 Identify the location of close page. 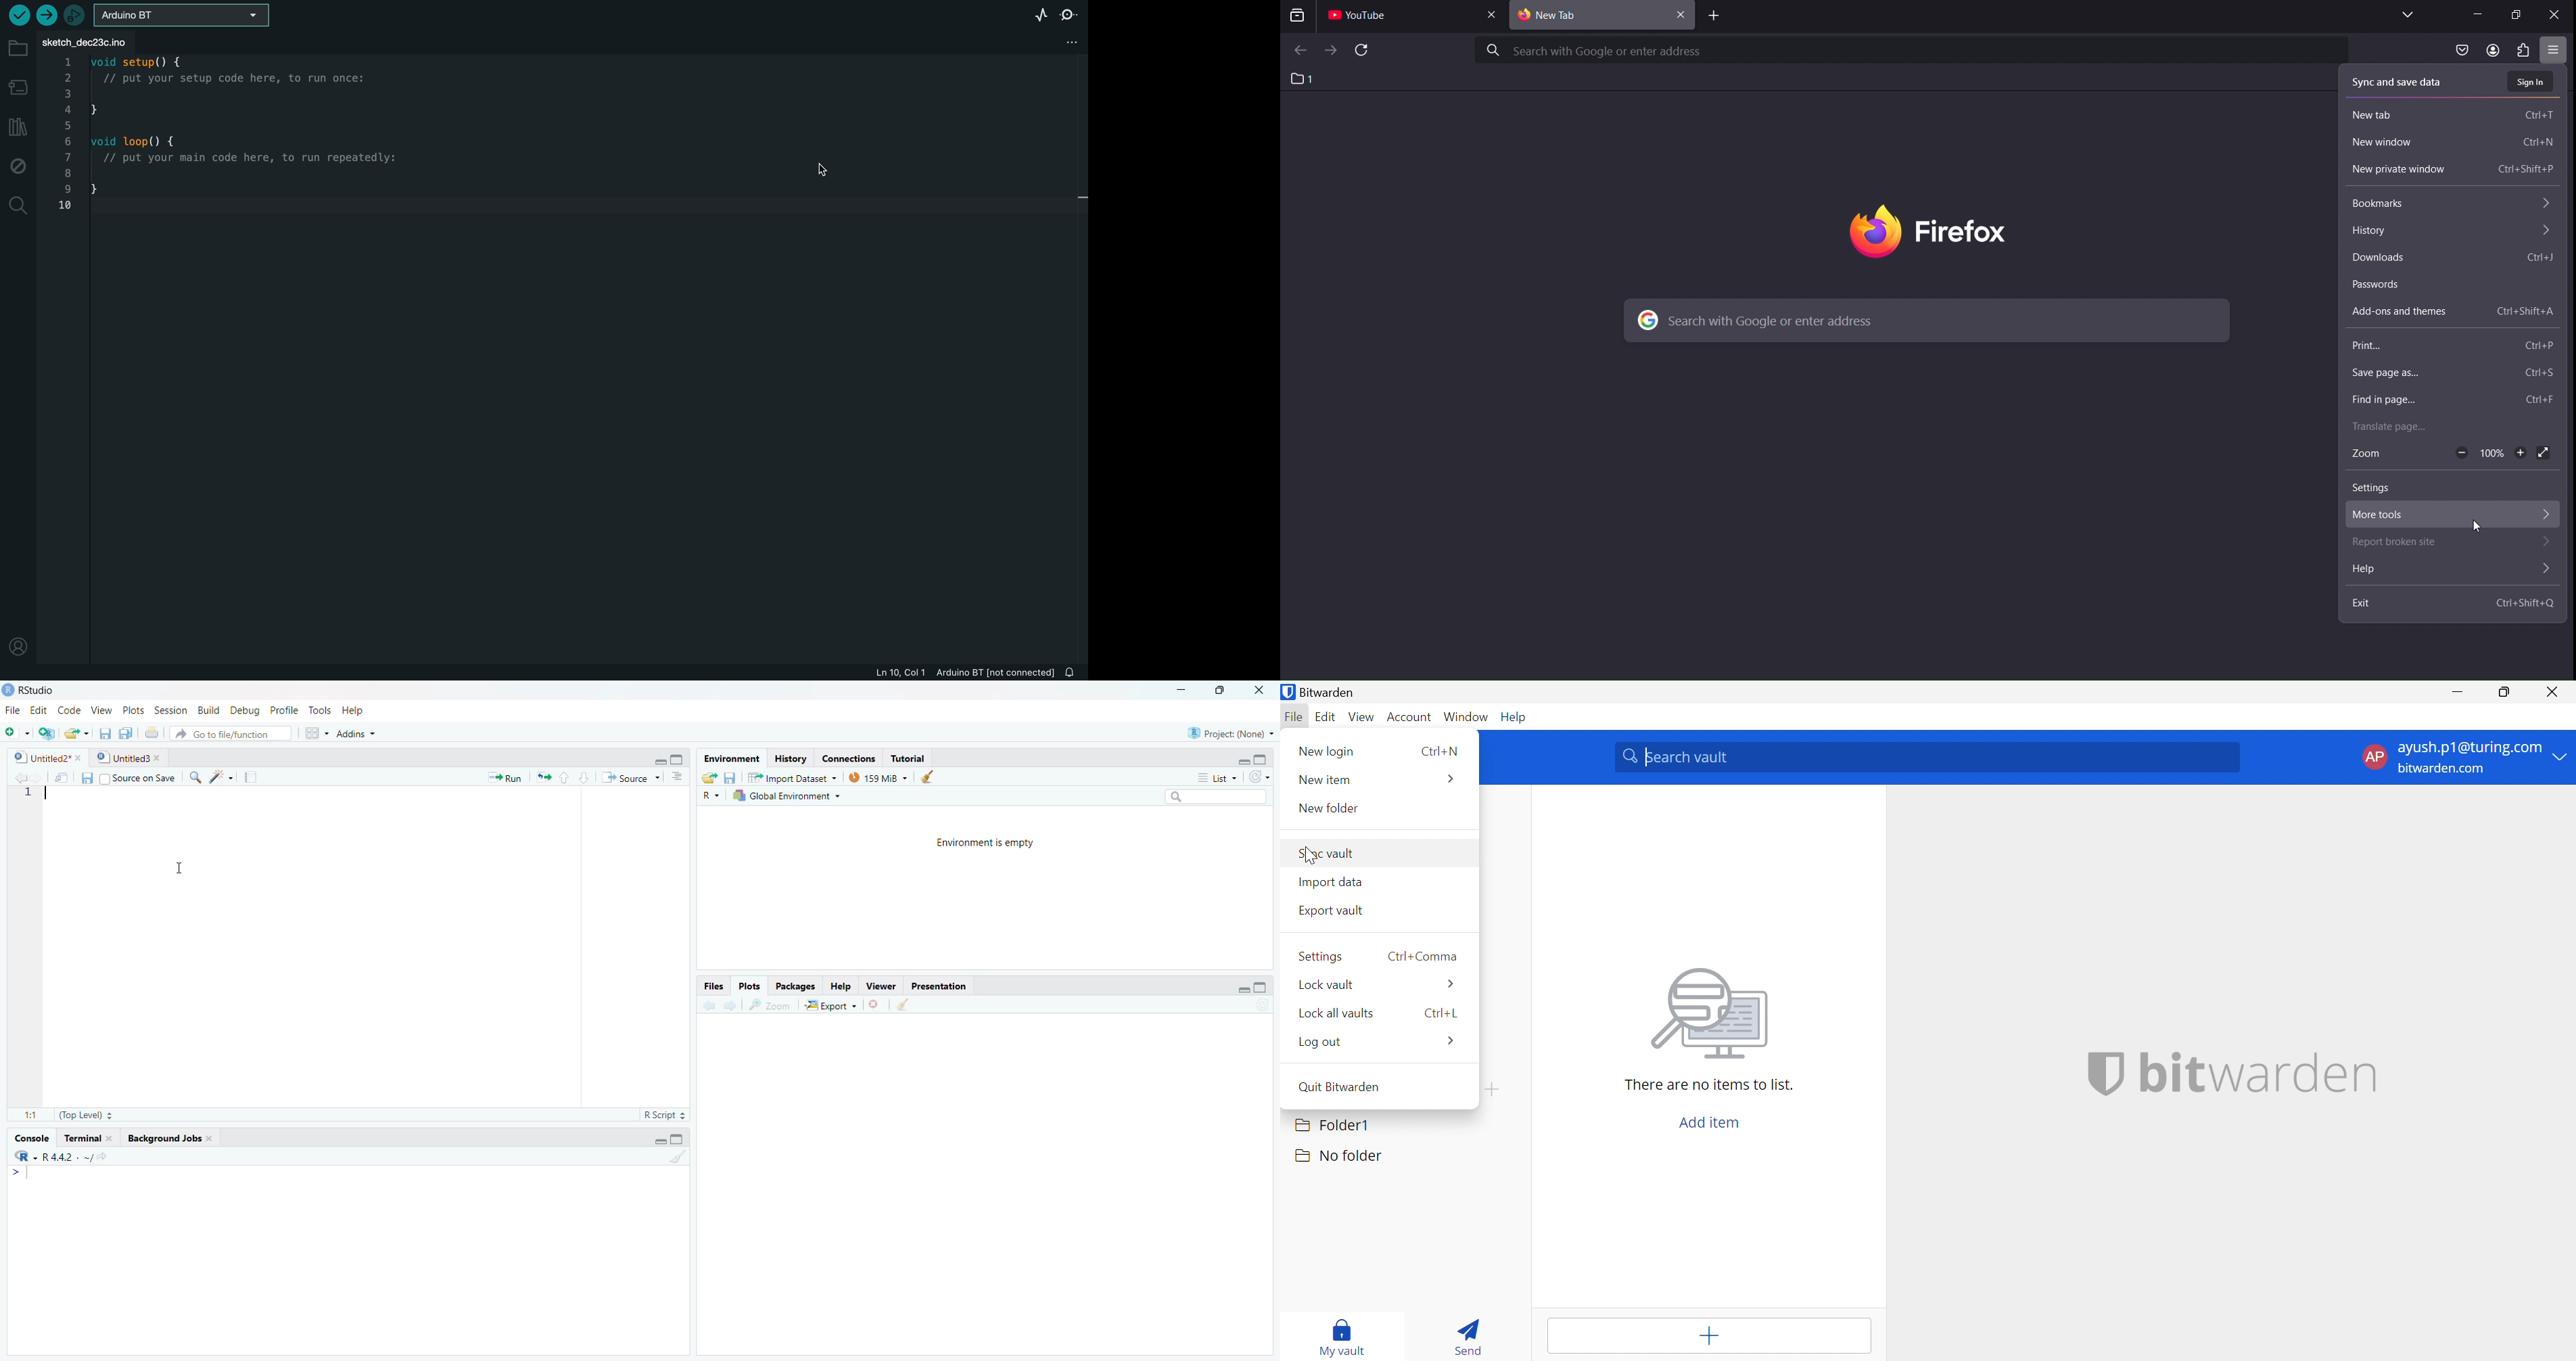
(1495, 14).